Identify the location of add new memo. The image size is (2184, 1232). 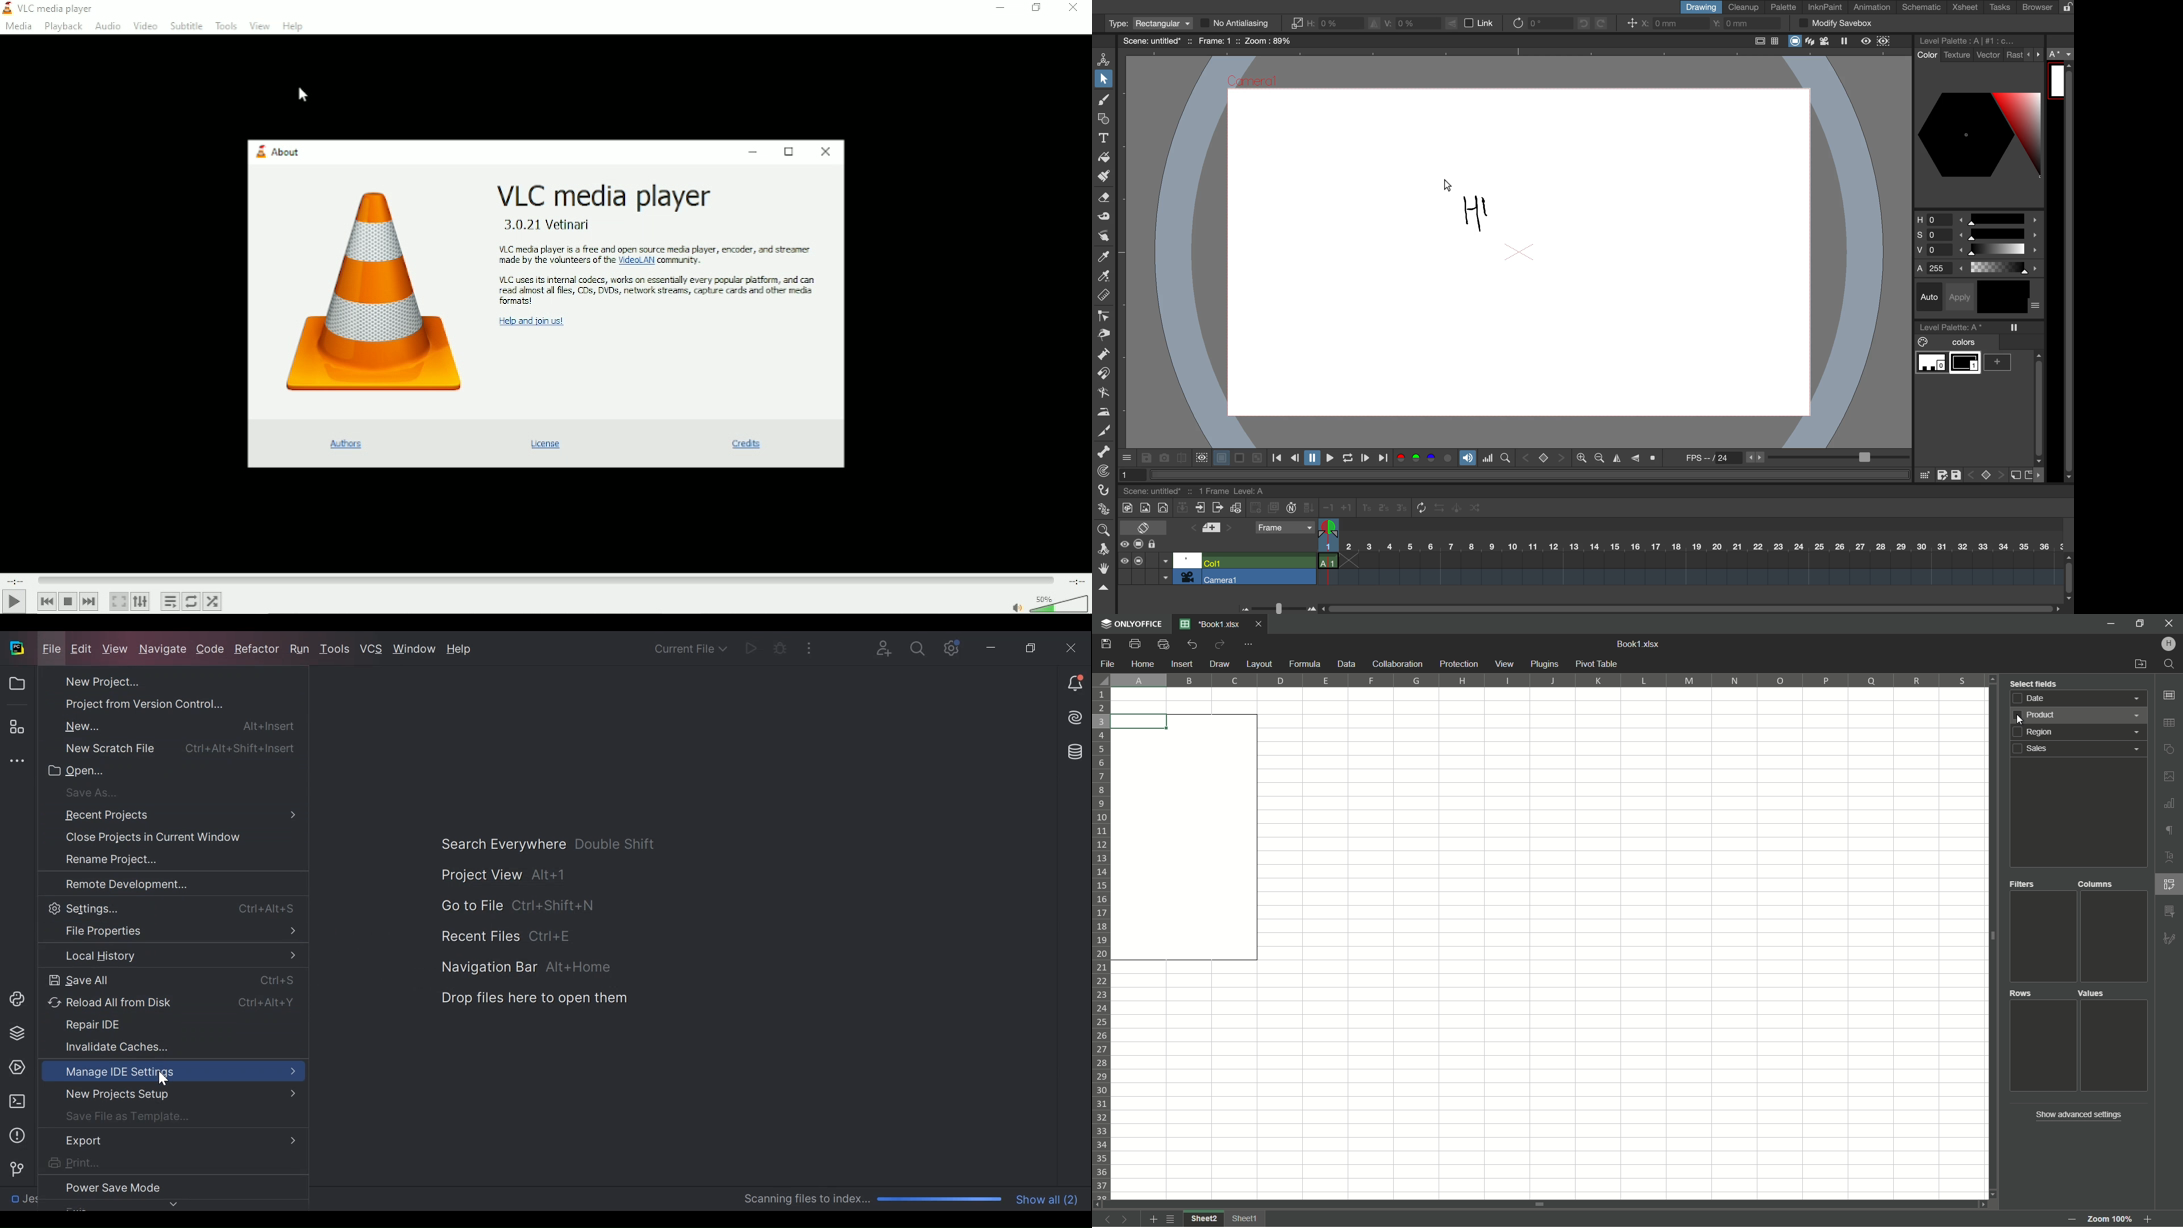
(1212, 530).